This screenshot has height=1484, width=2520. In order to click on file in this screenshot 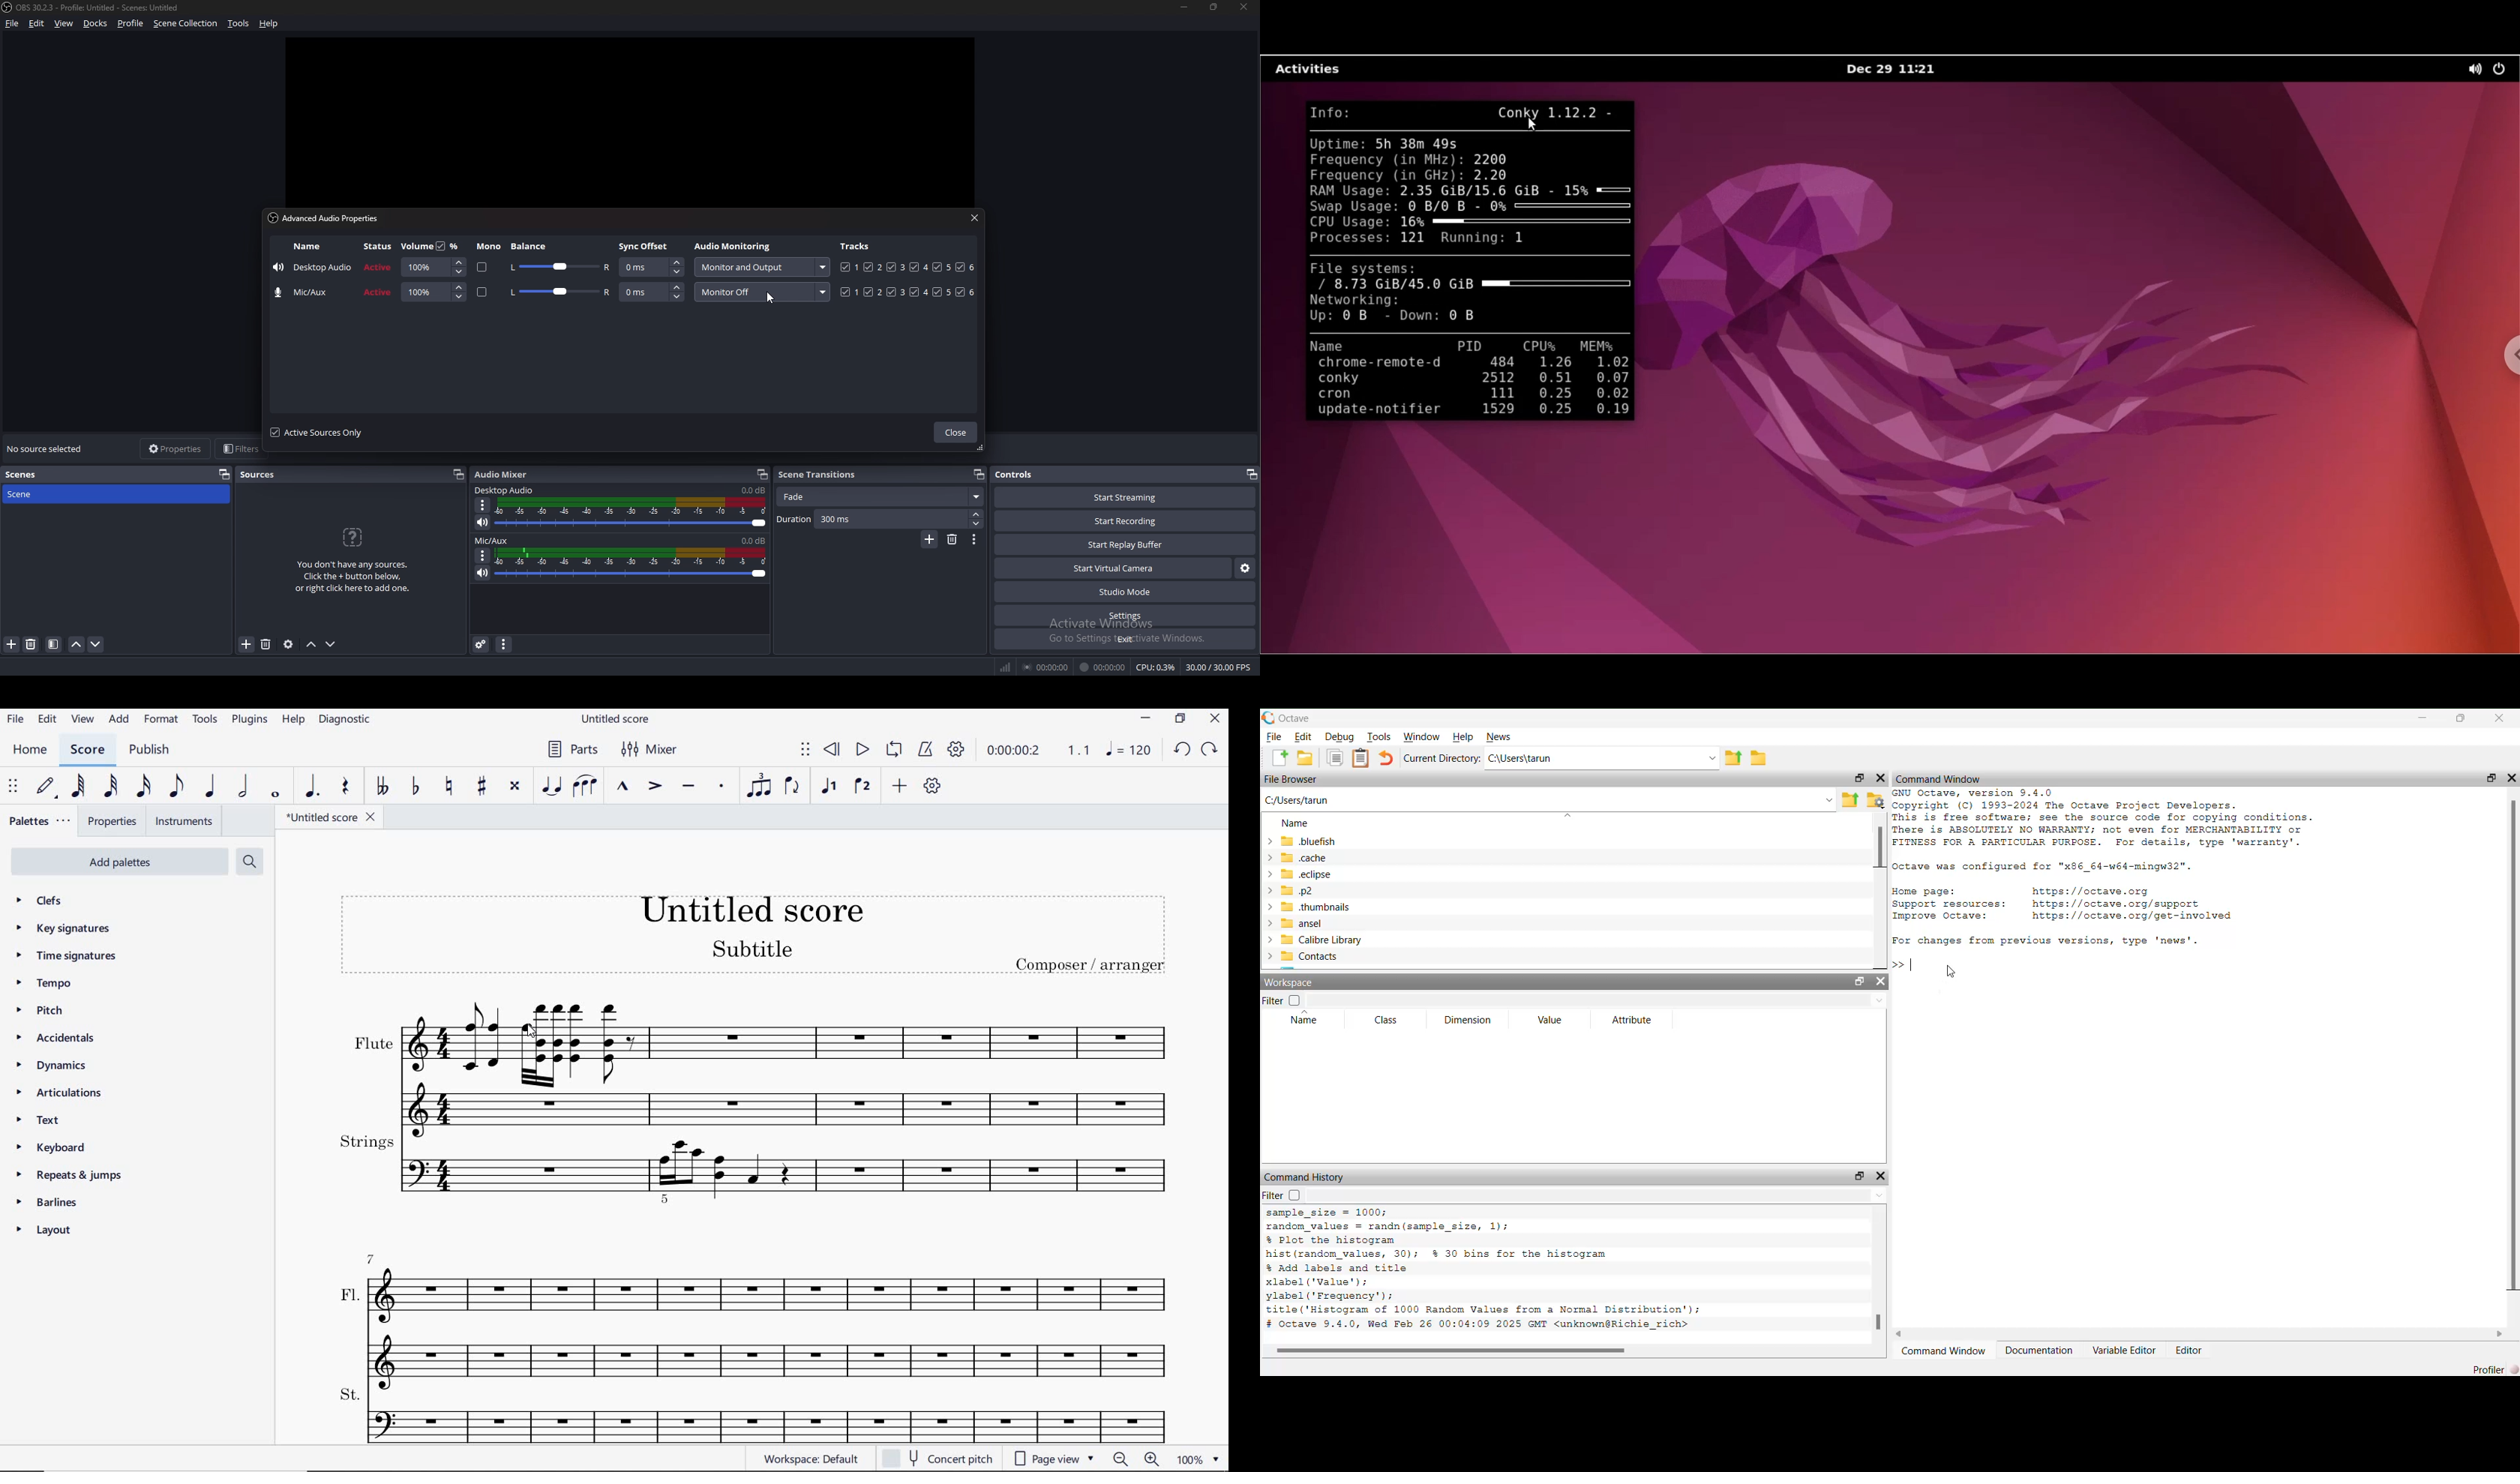, I will do `click(12, 23)`.